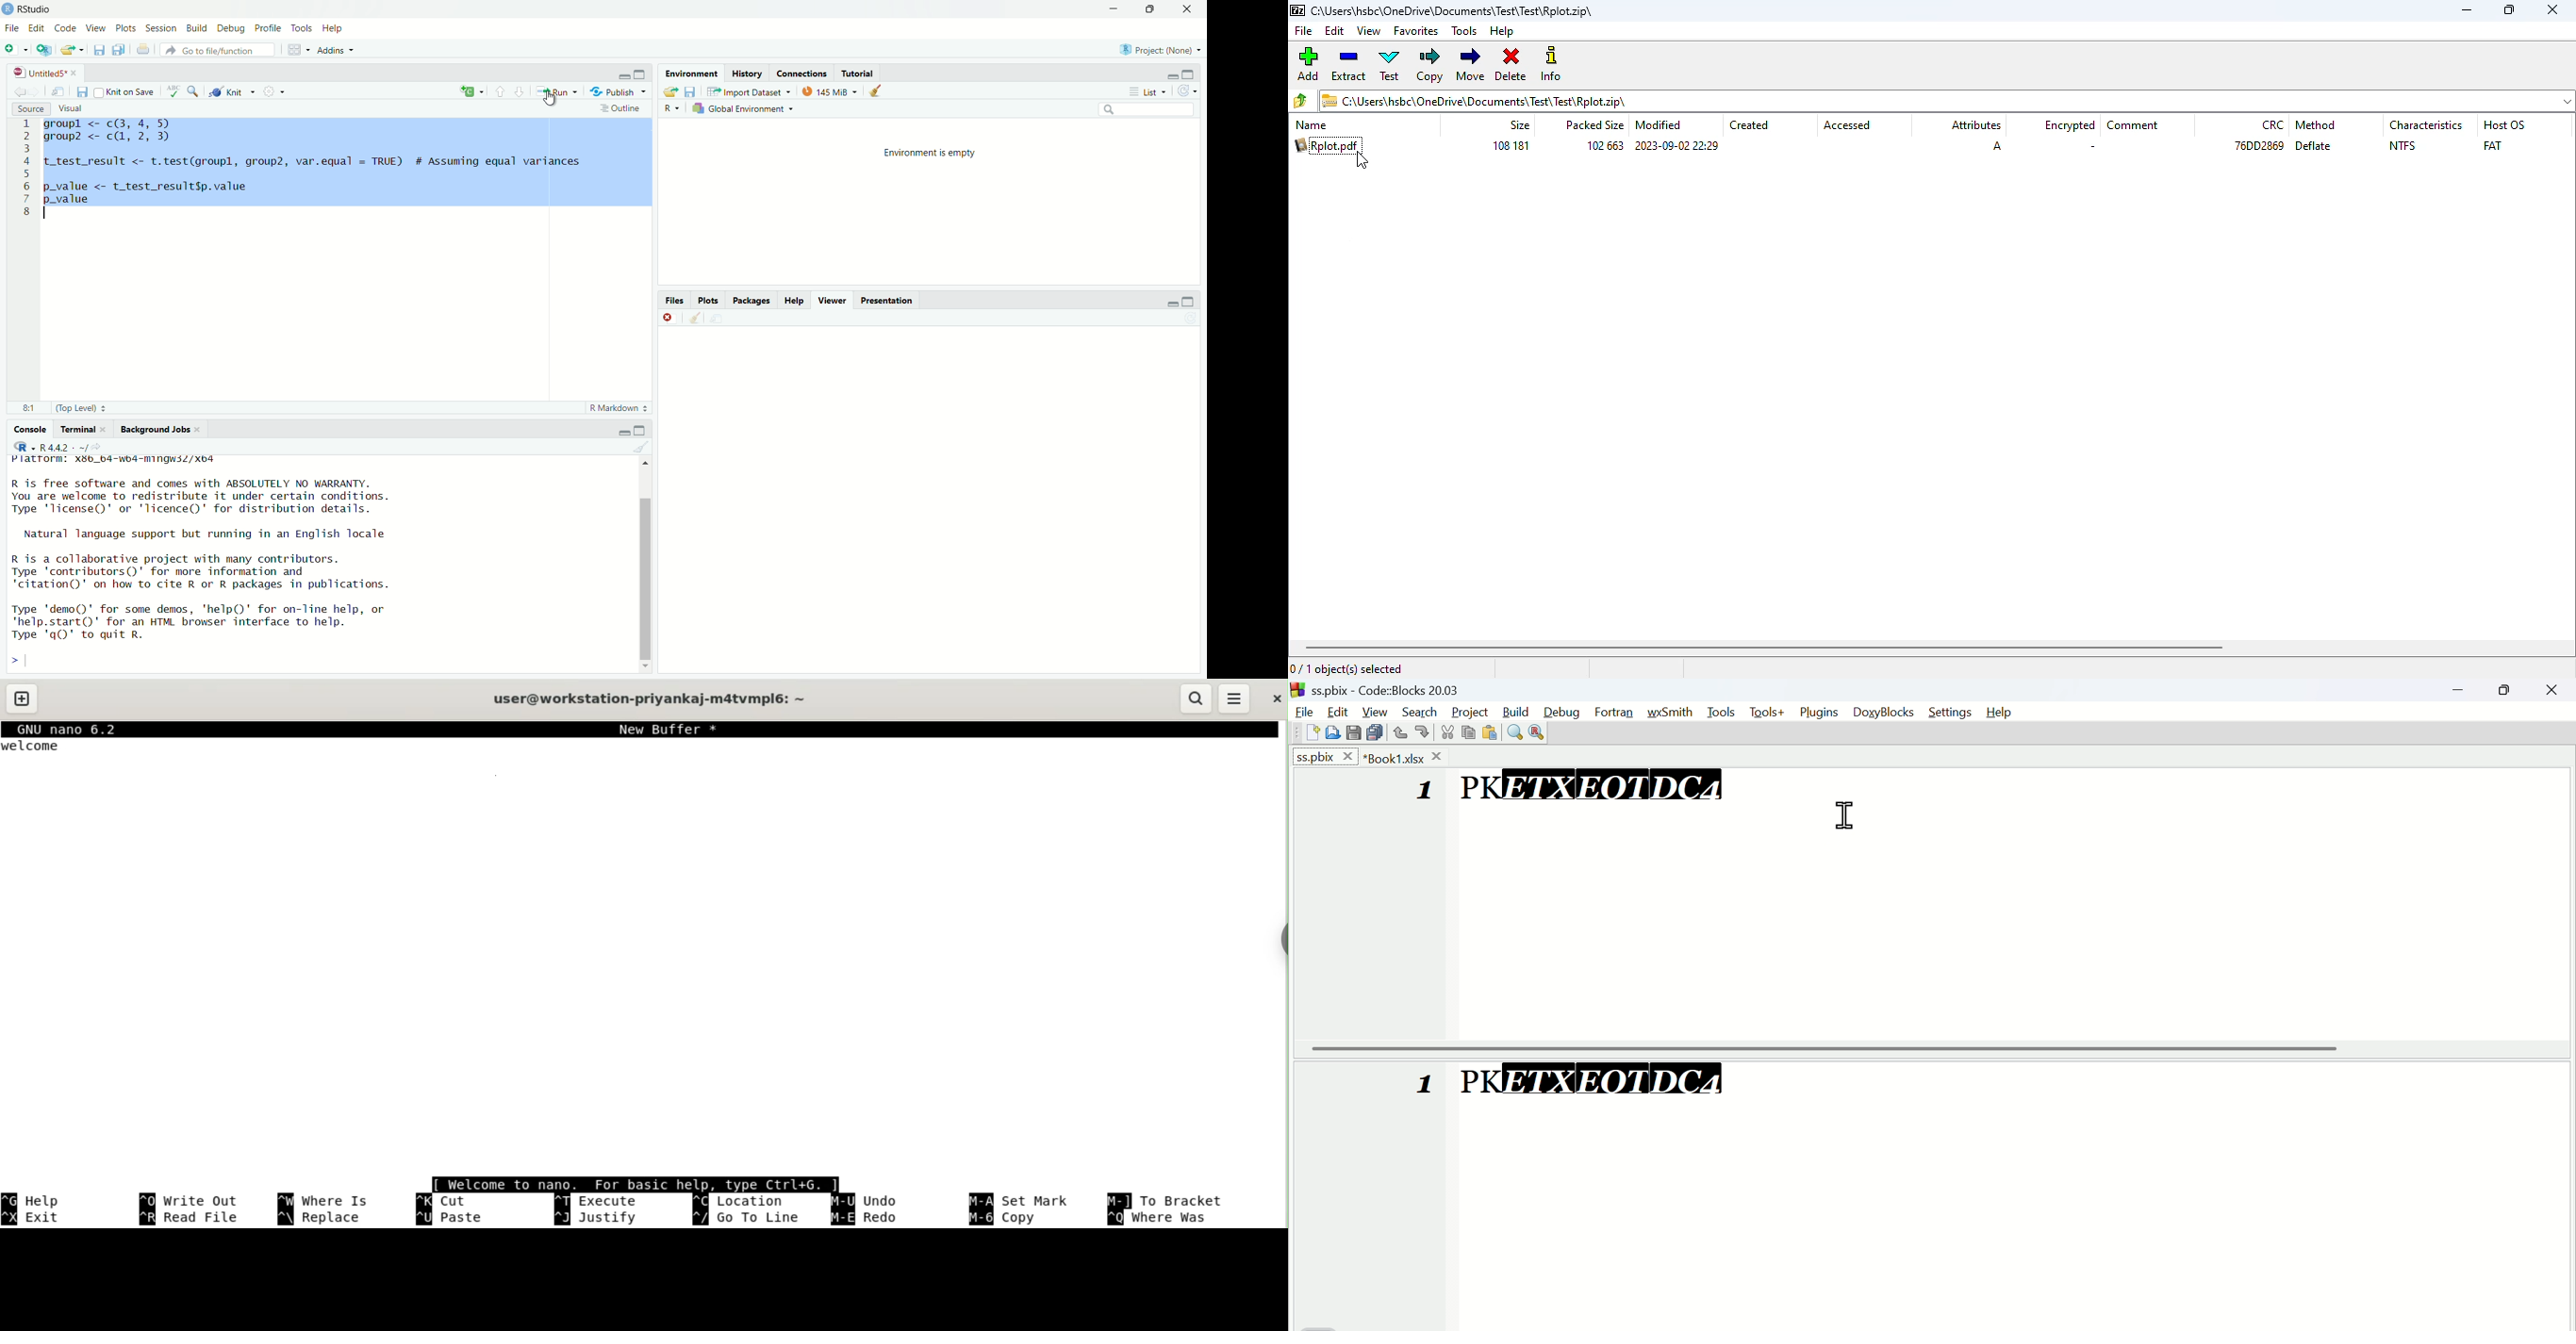  Describe the element at coordinates (744, 109) in the screenshot. I see `Global Environment` at that location.